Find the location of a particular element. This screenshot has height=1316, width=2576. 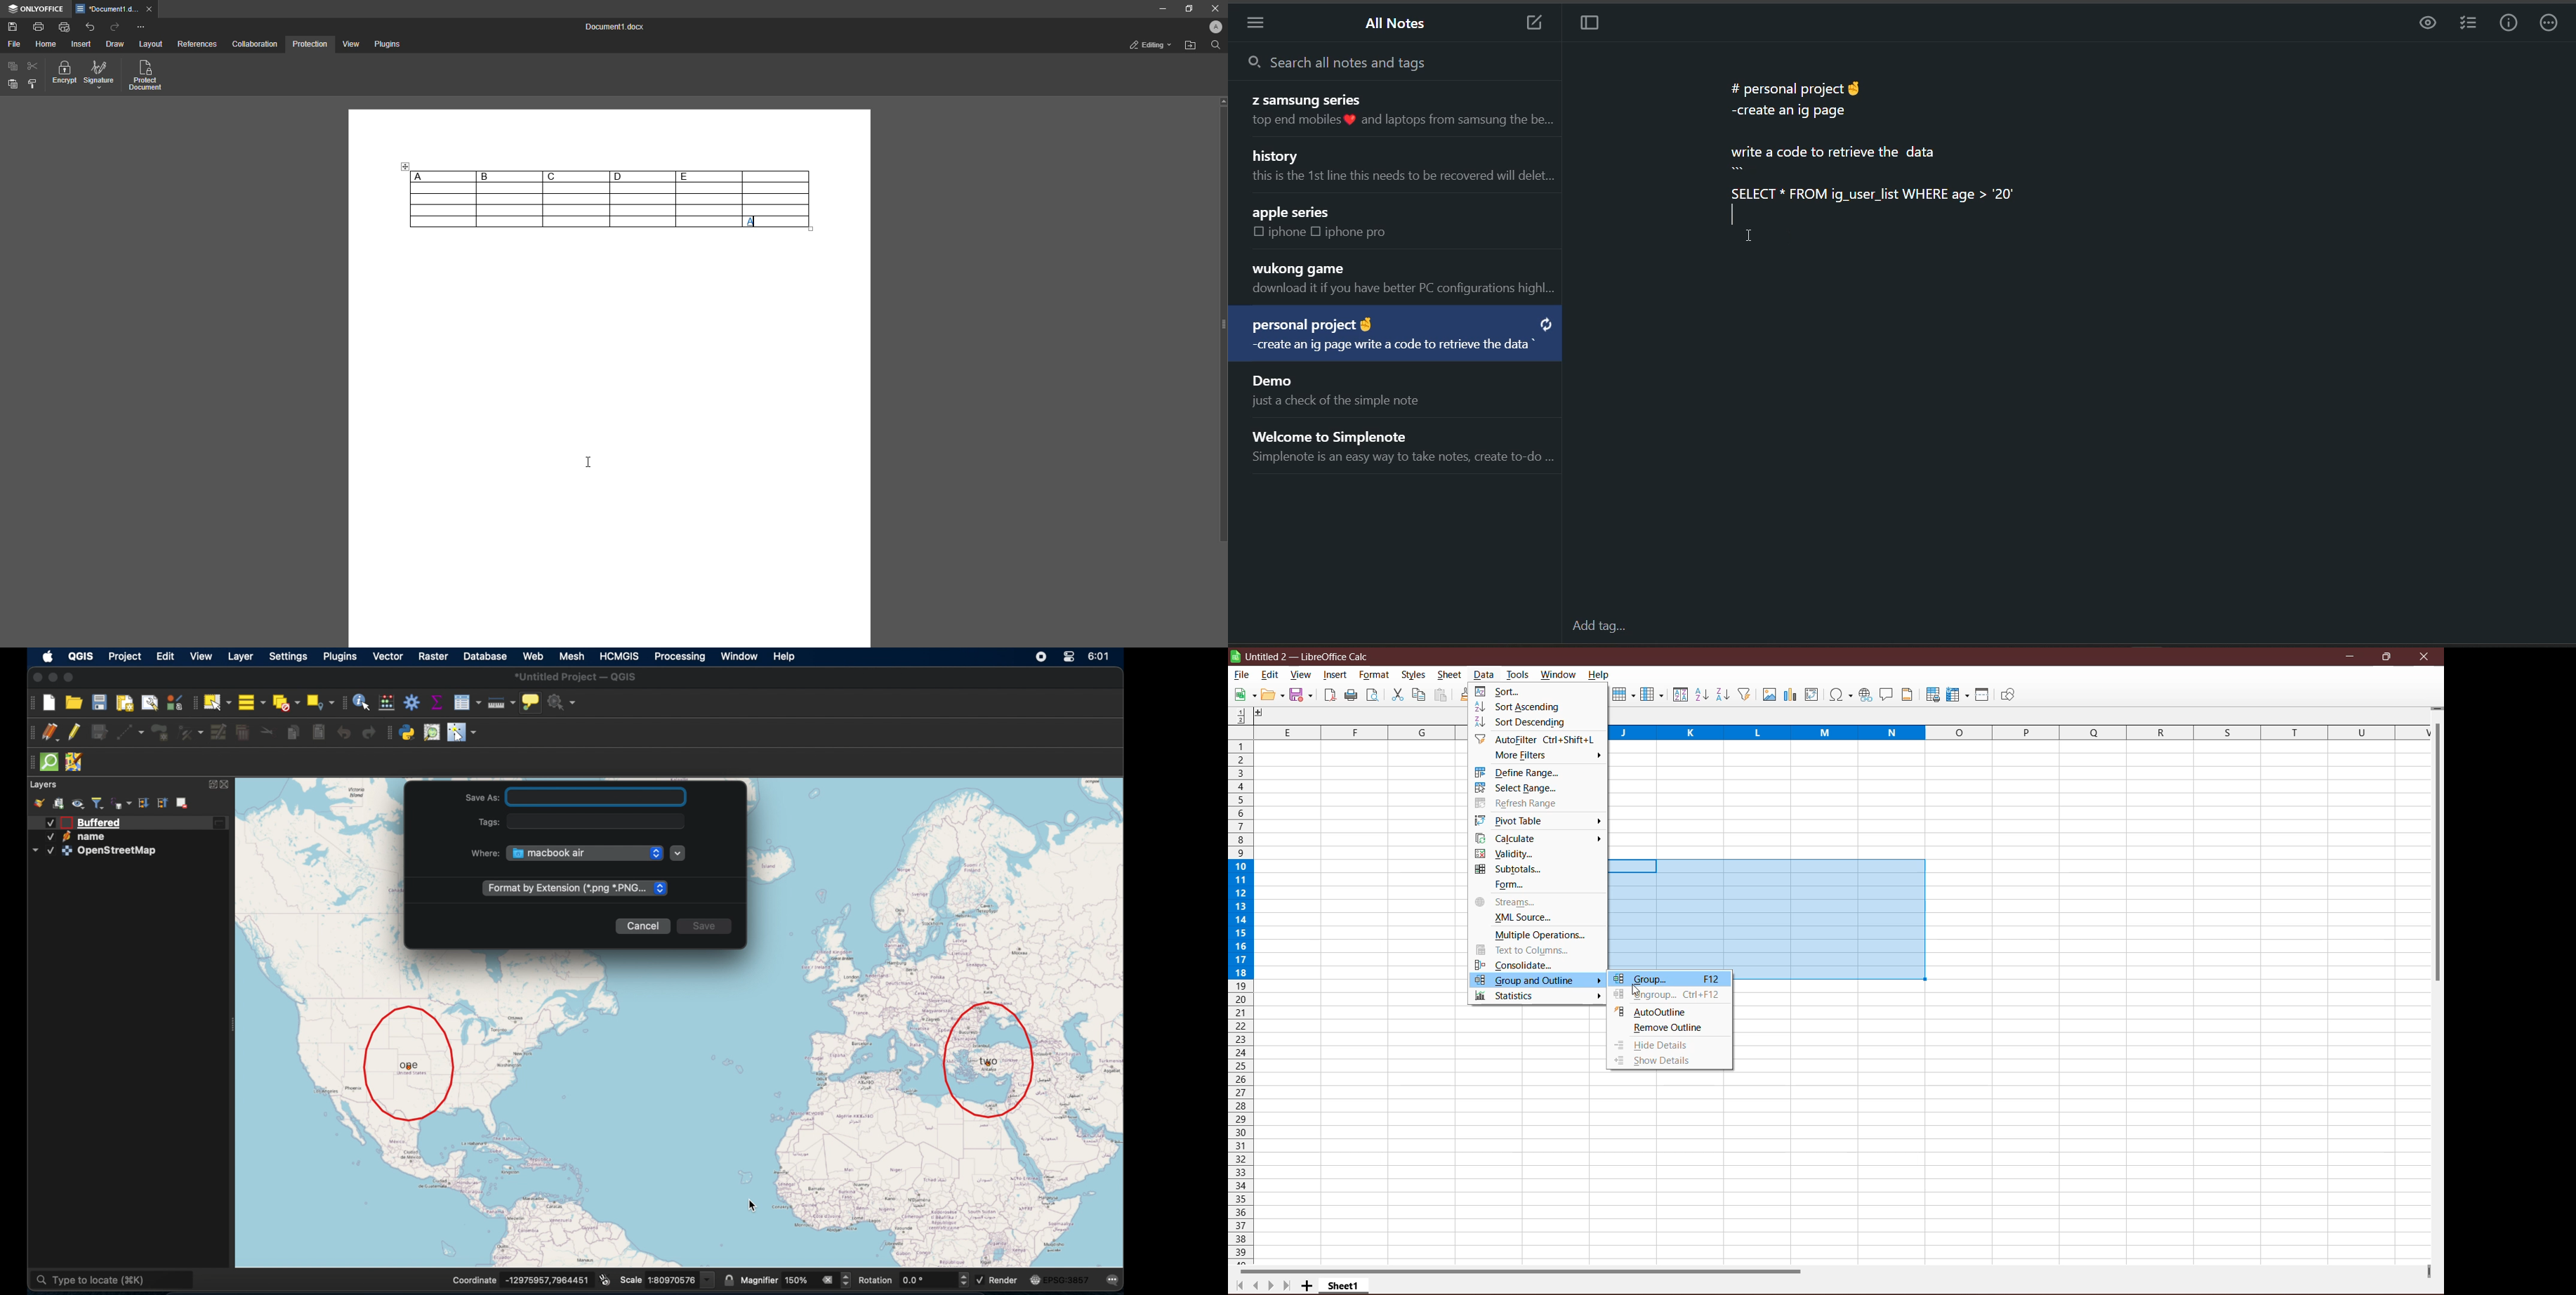

Cursor Position AFTER_LAST_ACTION is located at coordinates (592, 461).